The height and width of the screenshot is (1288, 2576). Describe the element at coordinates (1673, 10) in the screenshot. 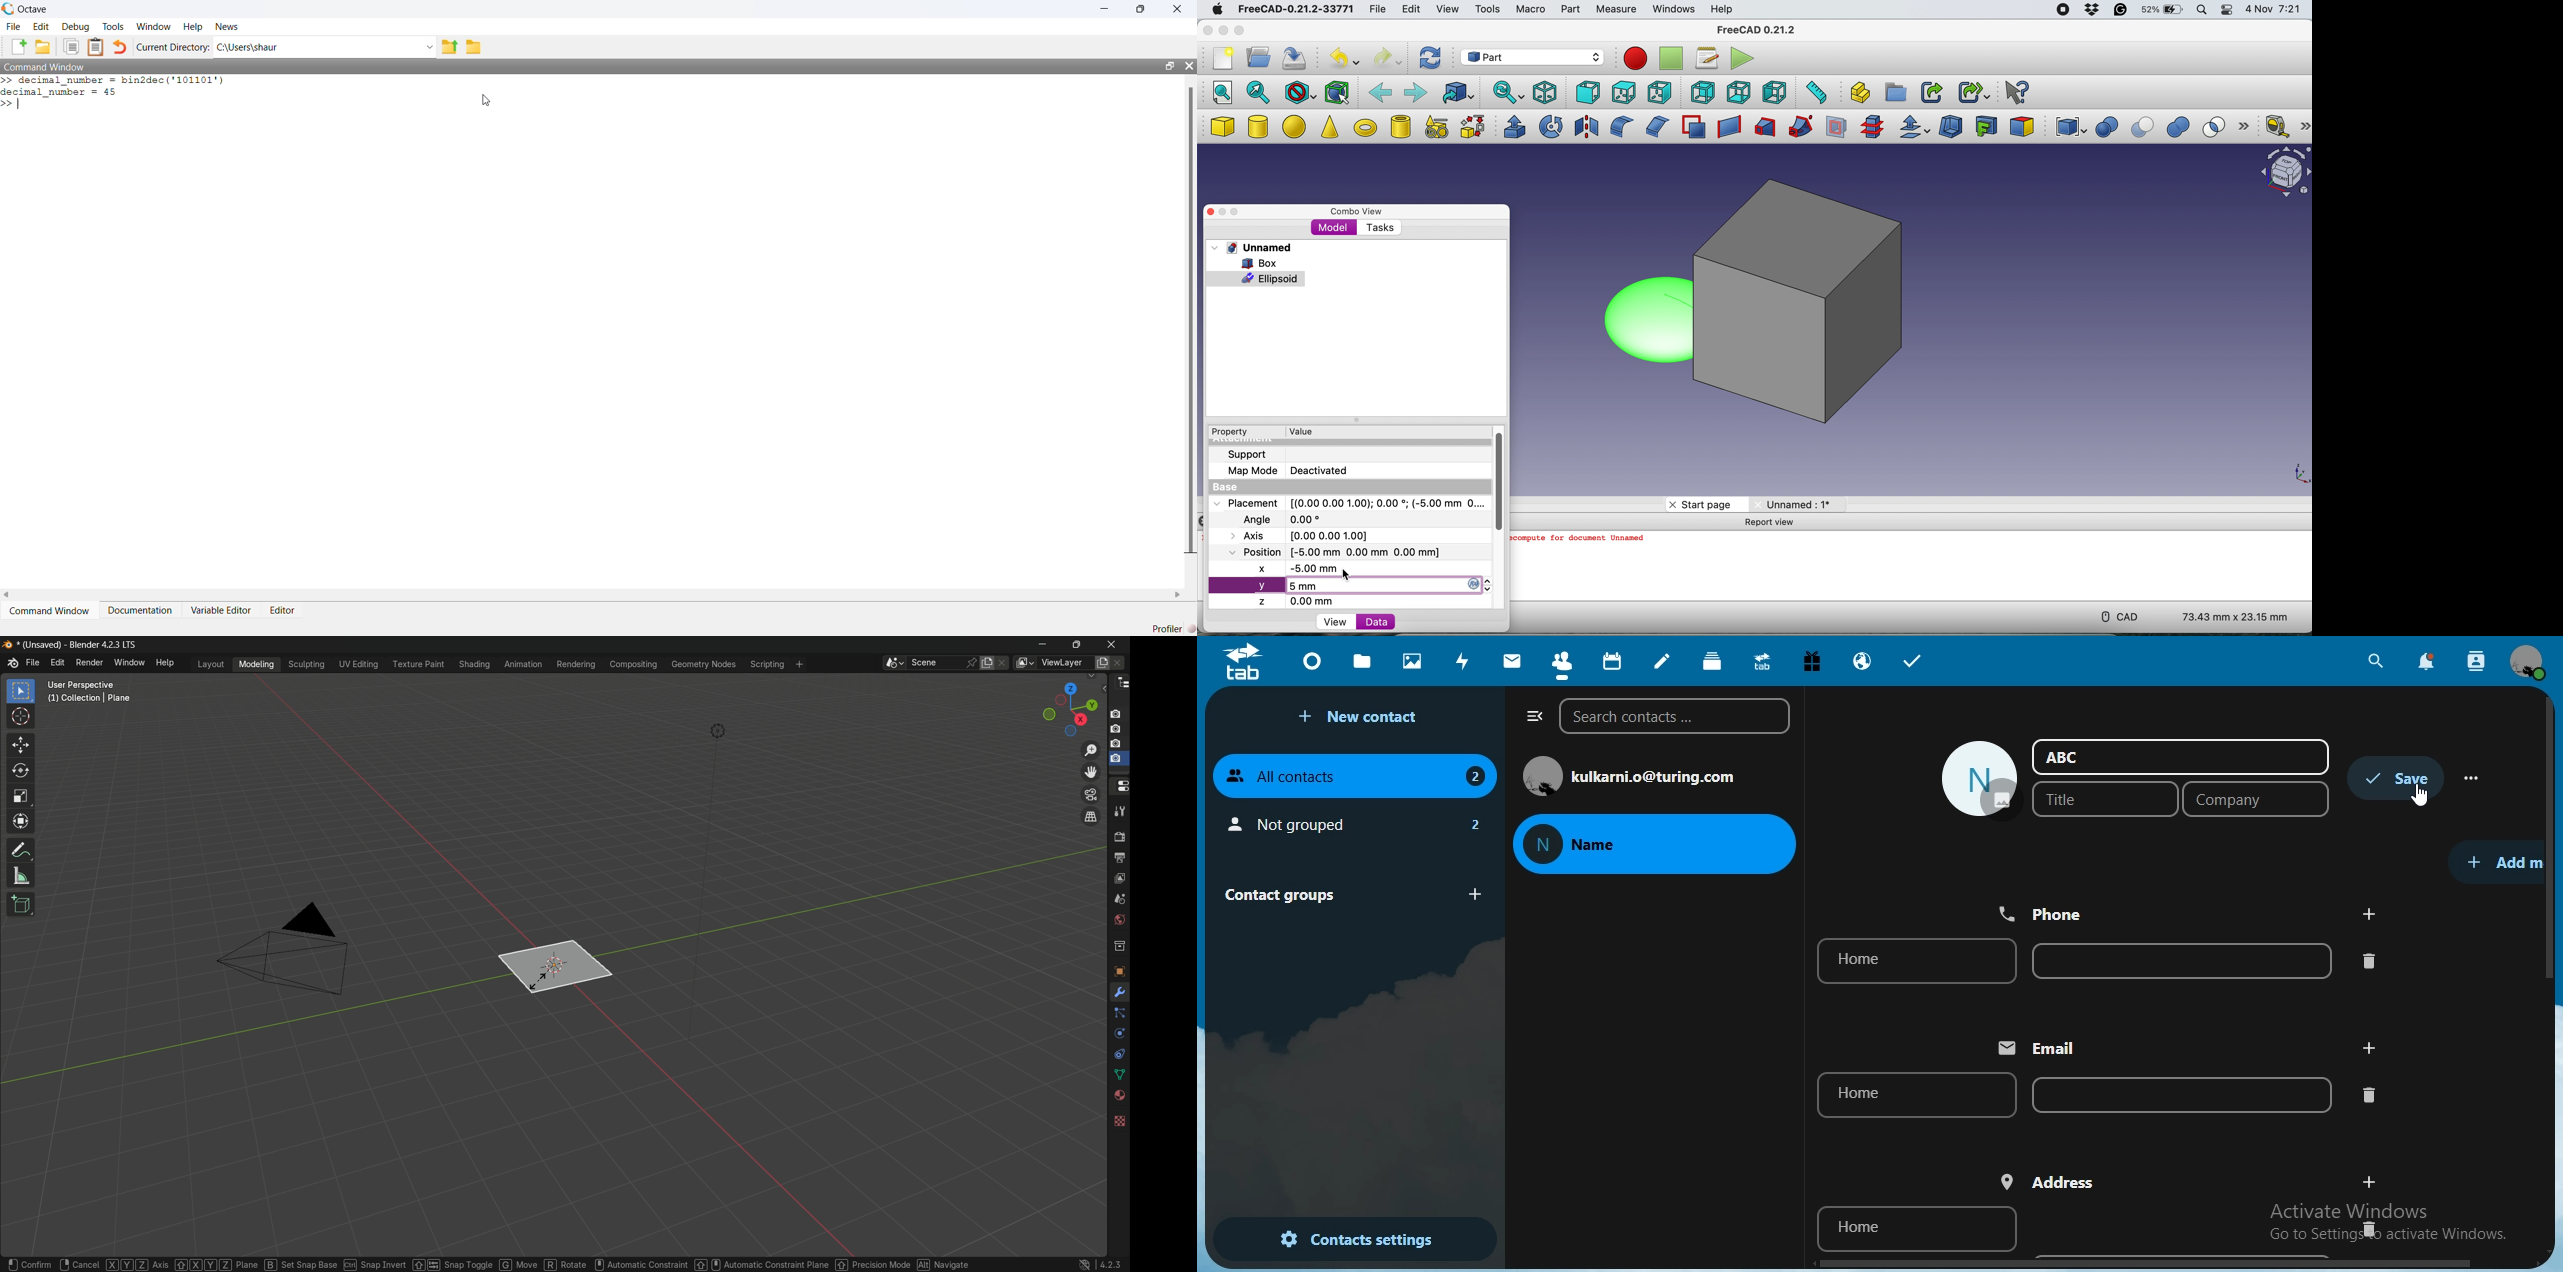

I see `windows` at that location.